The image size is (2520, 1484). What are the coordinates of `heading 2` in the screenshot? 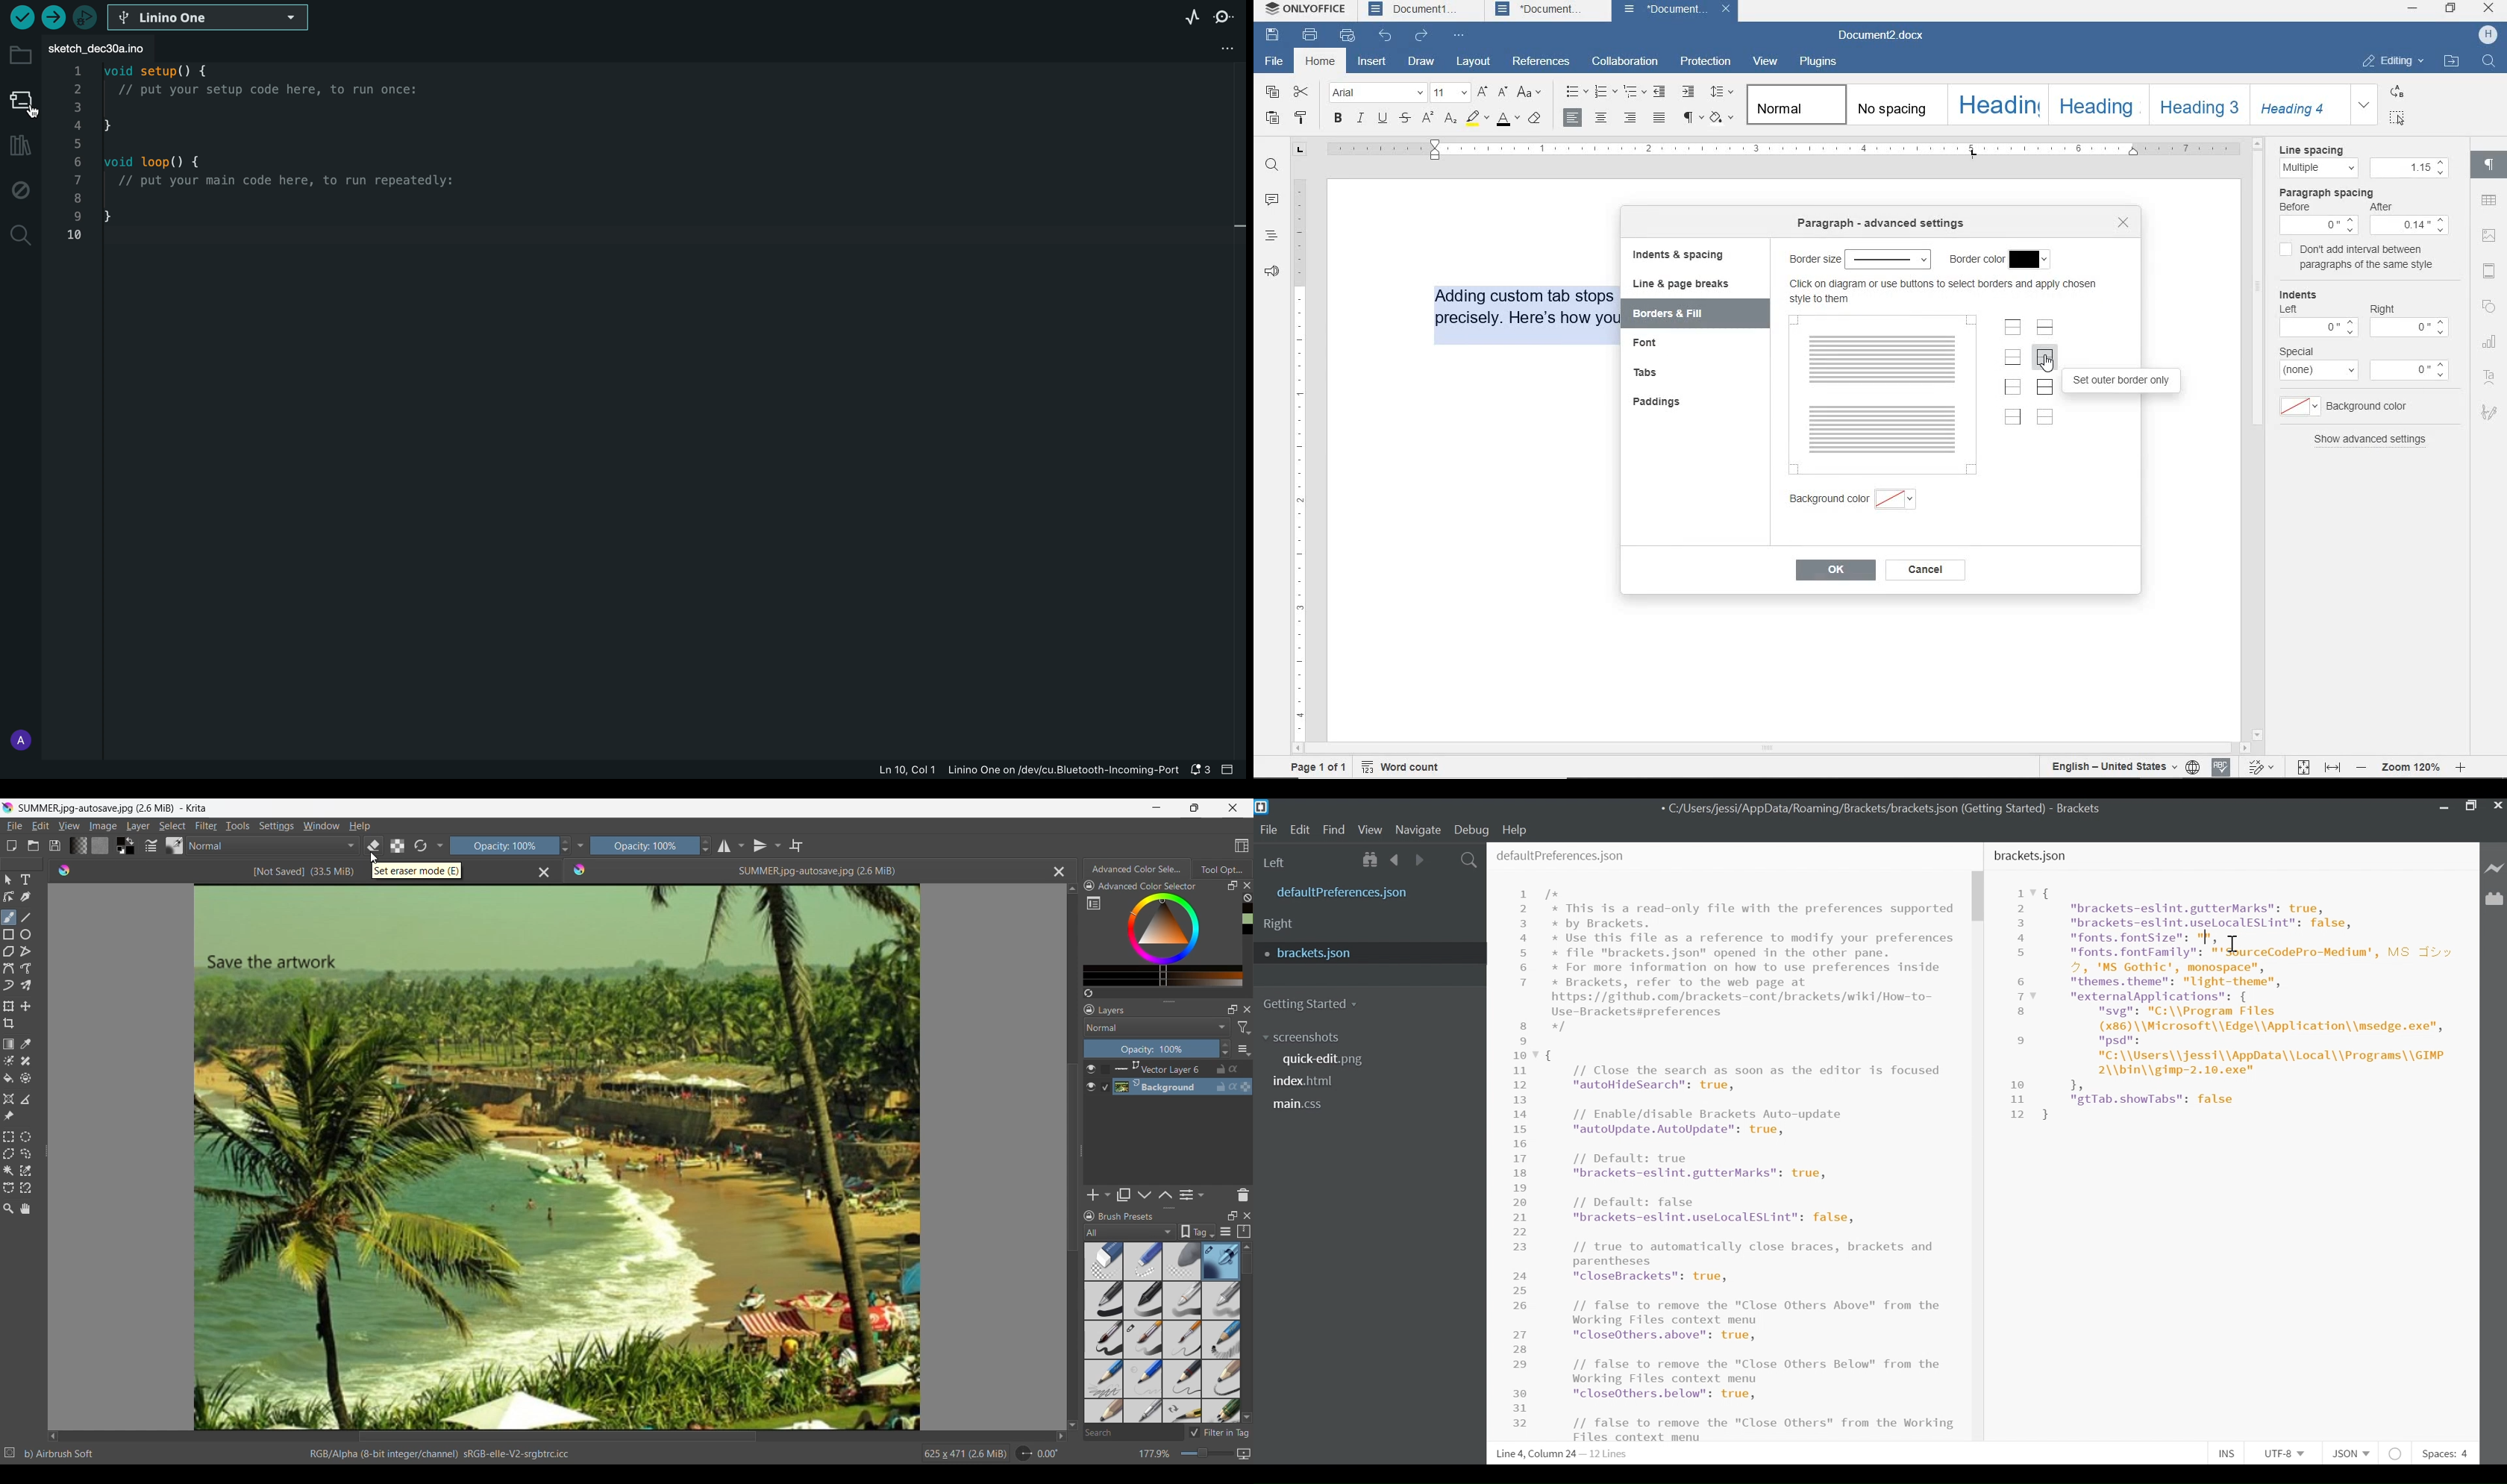 It's located at (2097, 105).